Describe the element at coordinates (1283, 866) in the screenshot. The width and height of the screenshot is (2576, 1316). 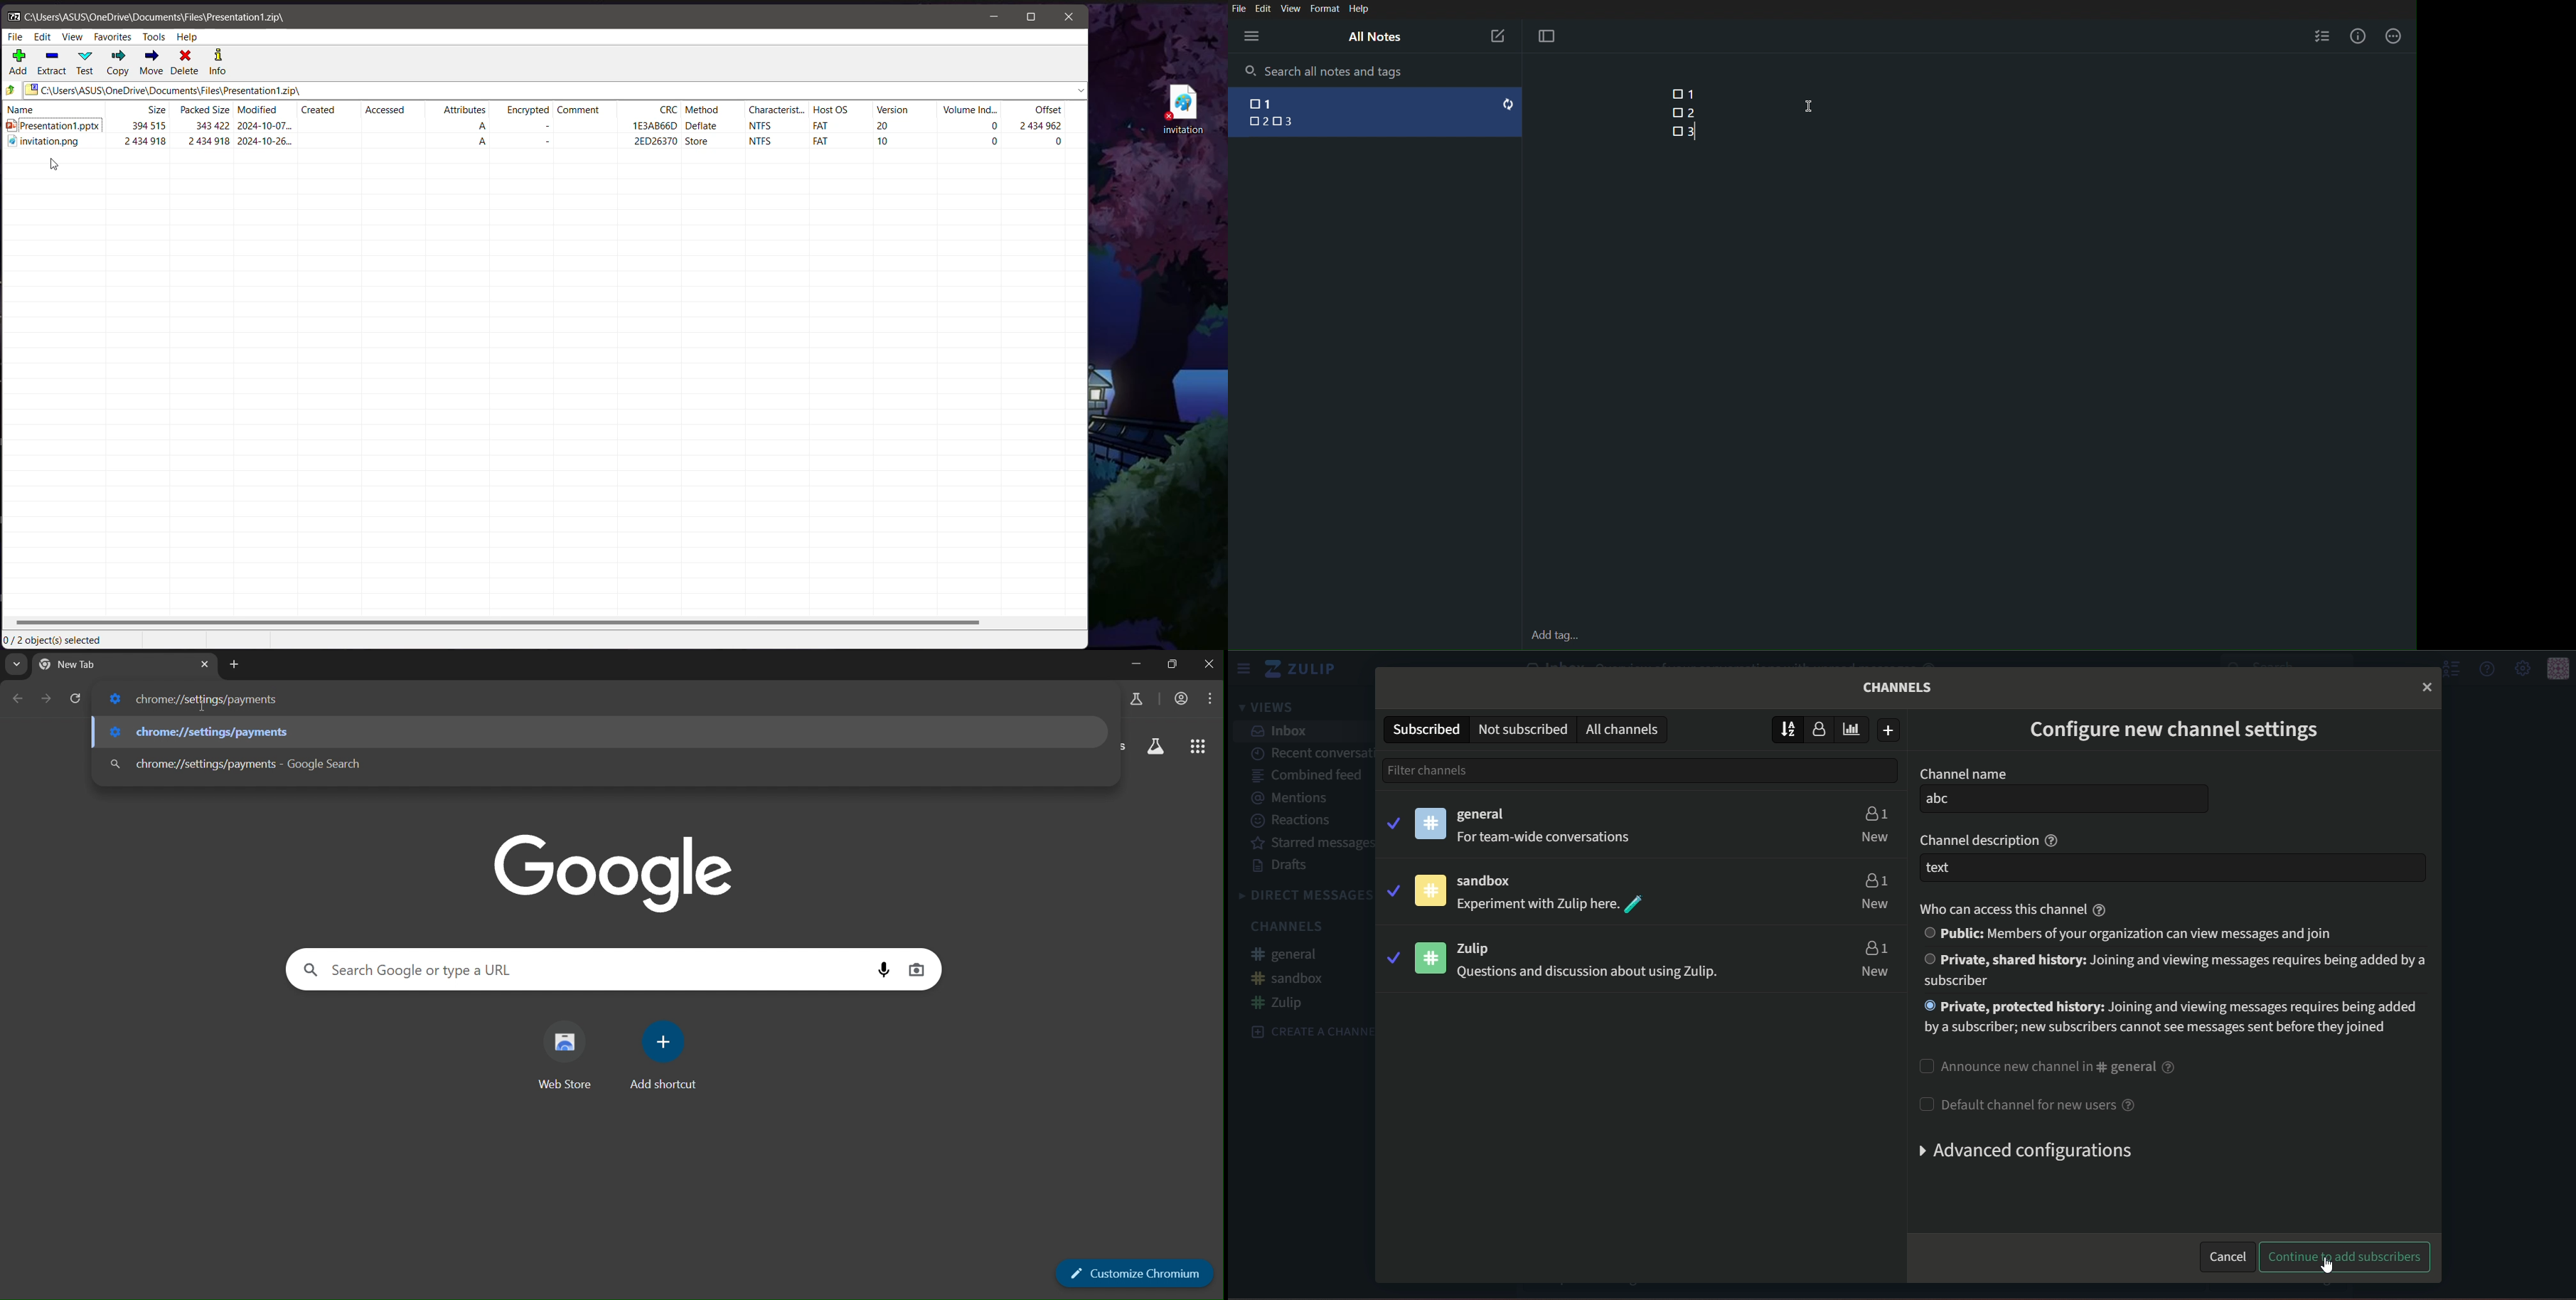
I see `drafts` at that location.